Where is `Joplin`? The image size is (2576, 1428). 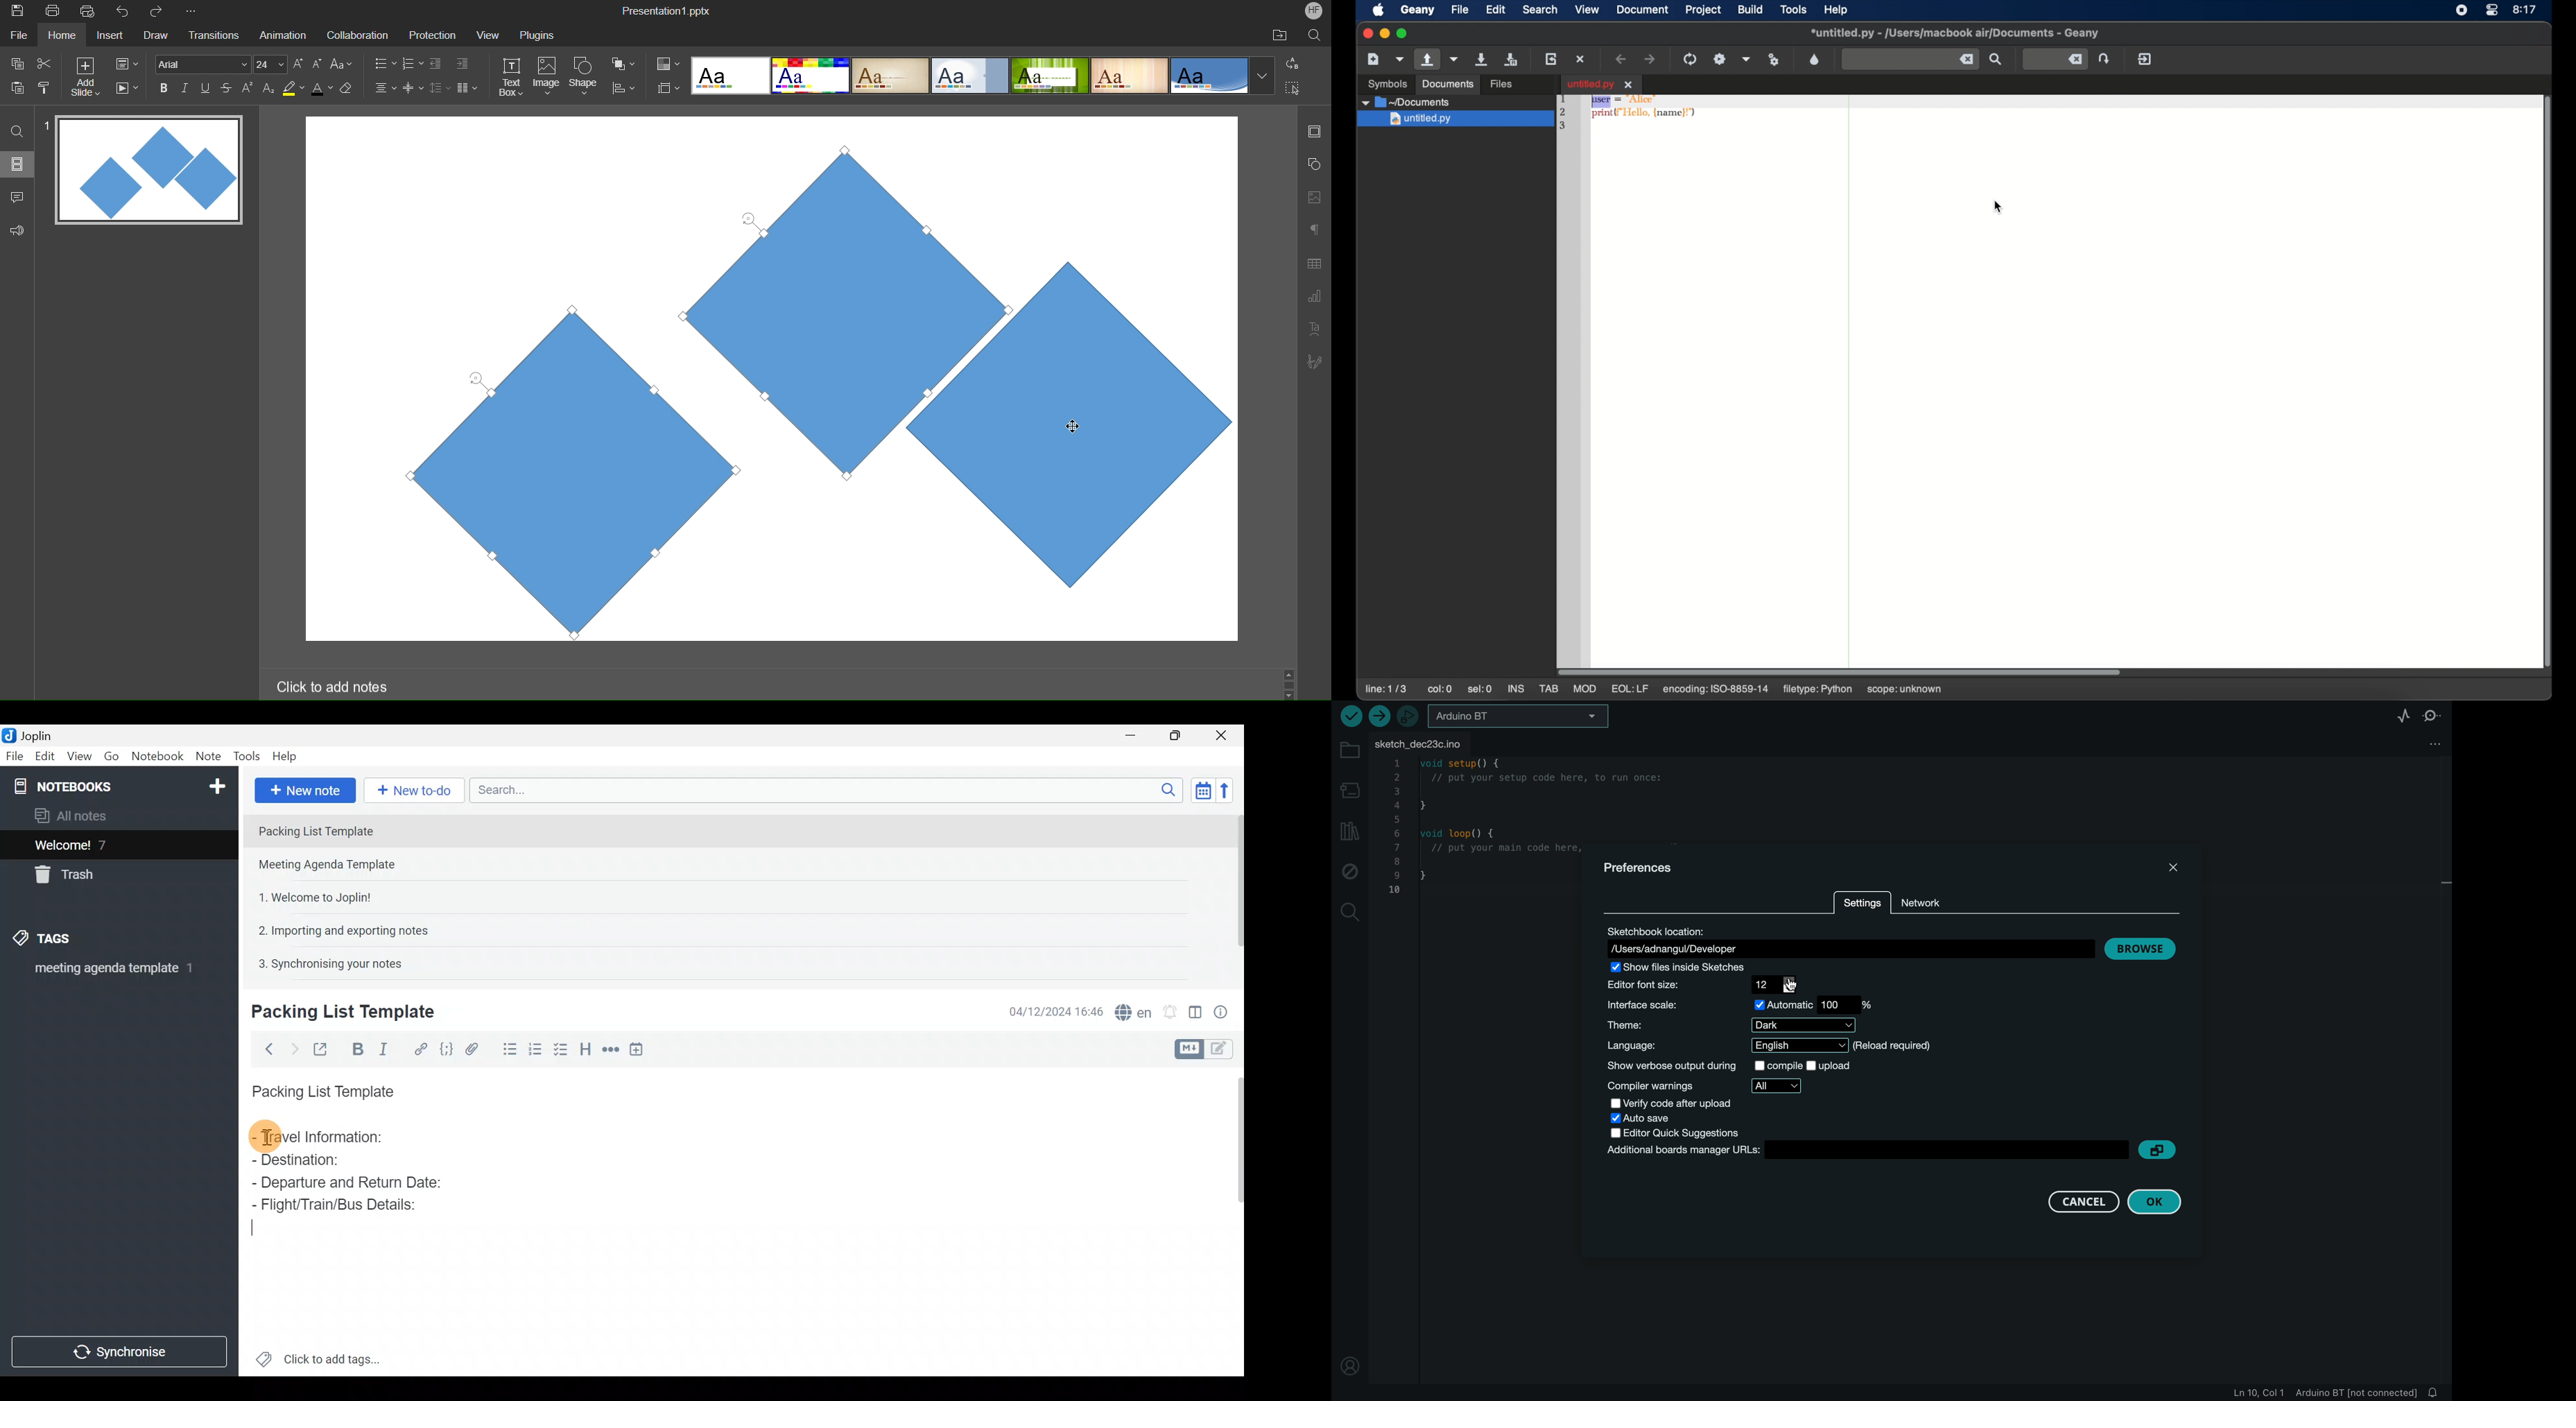
Joplin is located at coordinates (30, 735).